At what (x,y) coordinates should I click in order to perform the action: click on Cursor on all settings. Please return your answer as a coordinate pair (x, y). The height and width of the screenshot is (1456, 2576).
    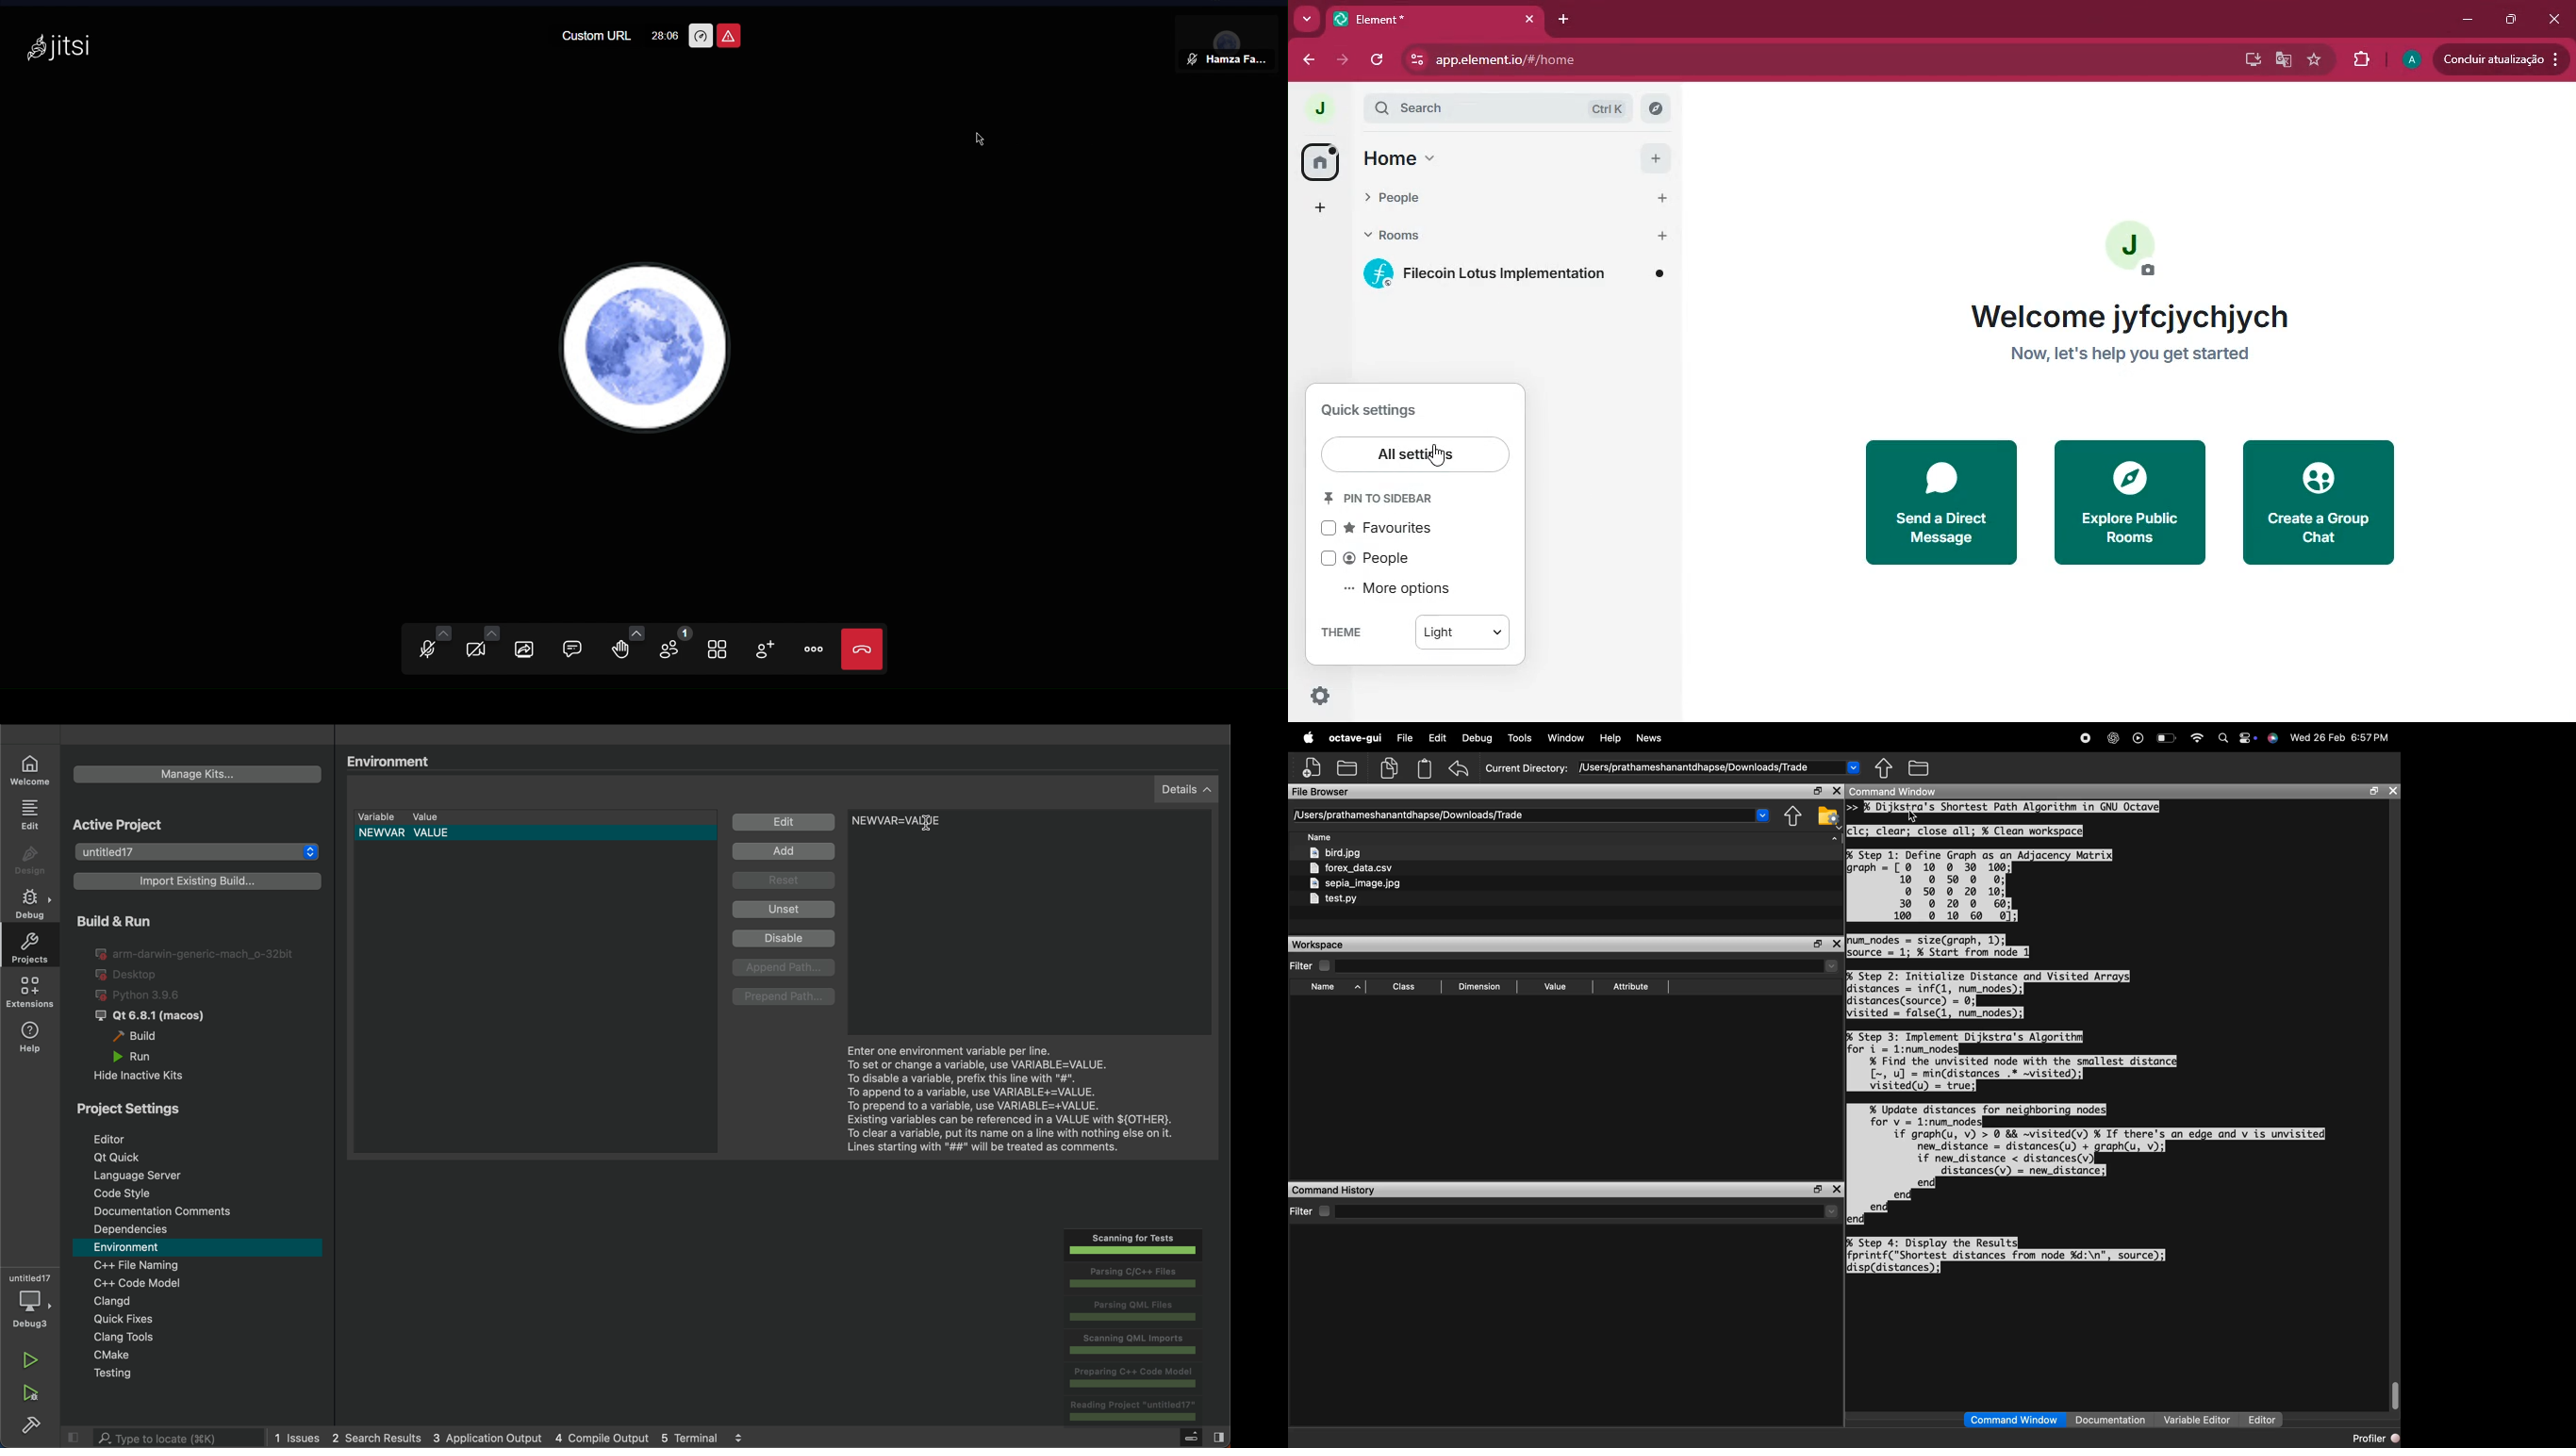
    Looking at the image, I should click on (1417, 455).